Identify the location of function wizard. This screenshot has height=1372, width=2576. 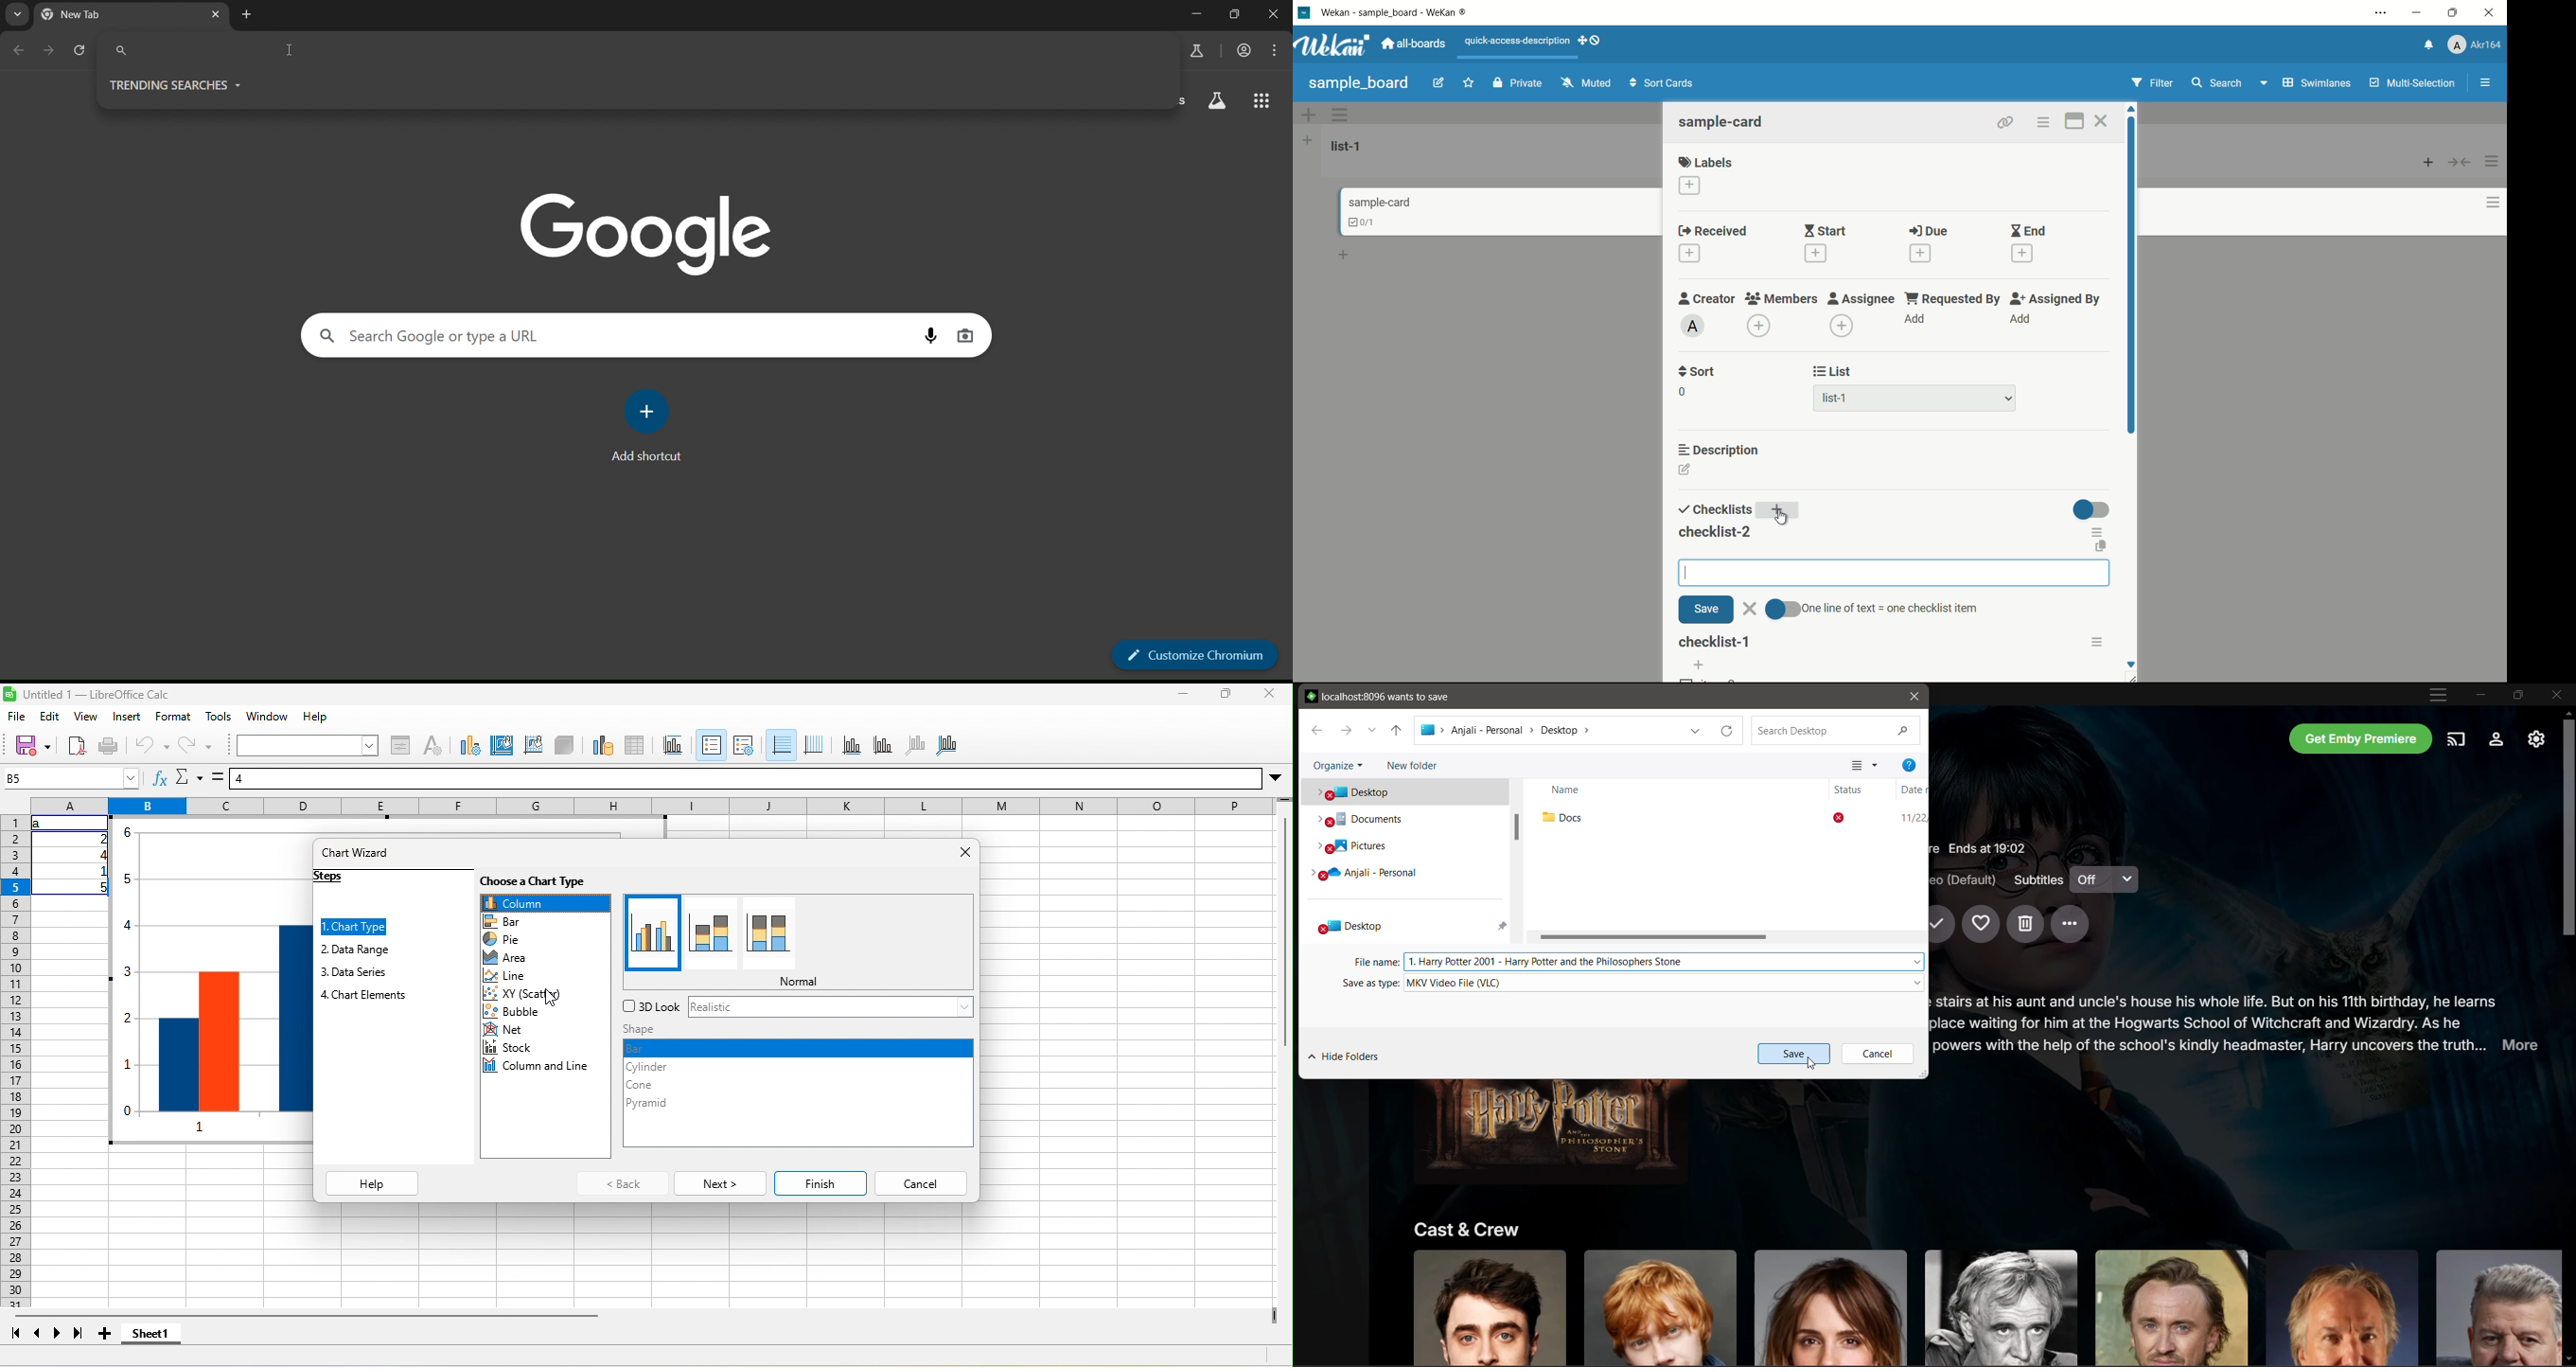
(161, 777).